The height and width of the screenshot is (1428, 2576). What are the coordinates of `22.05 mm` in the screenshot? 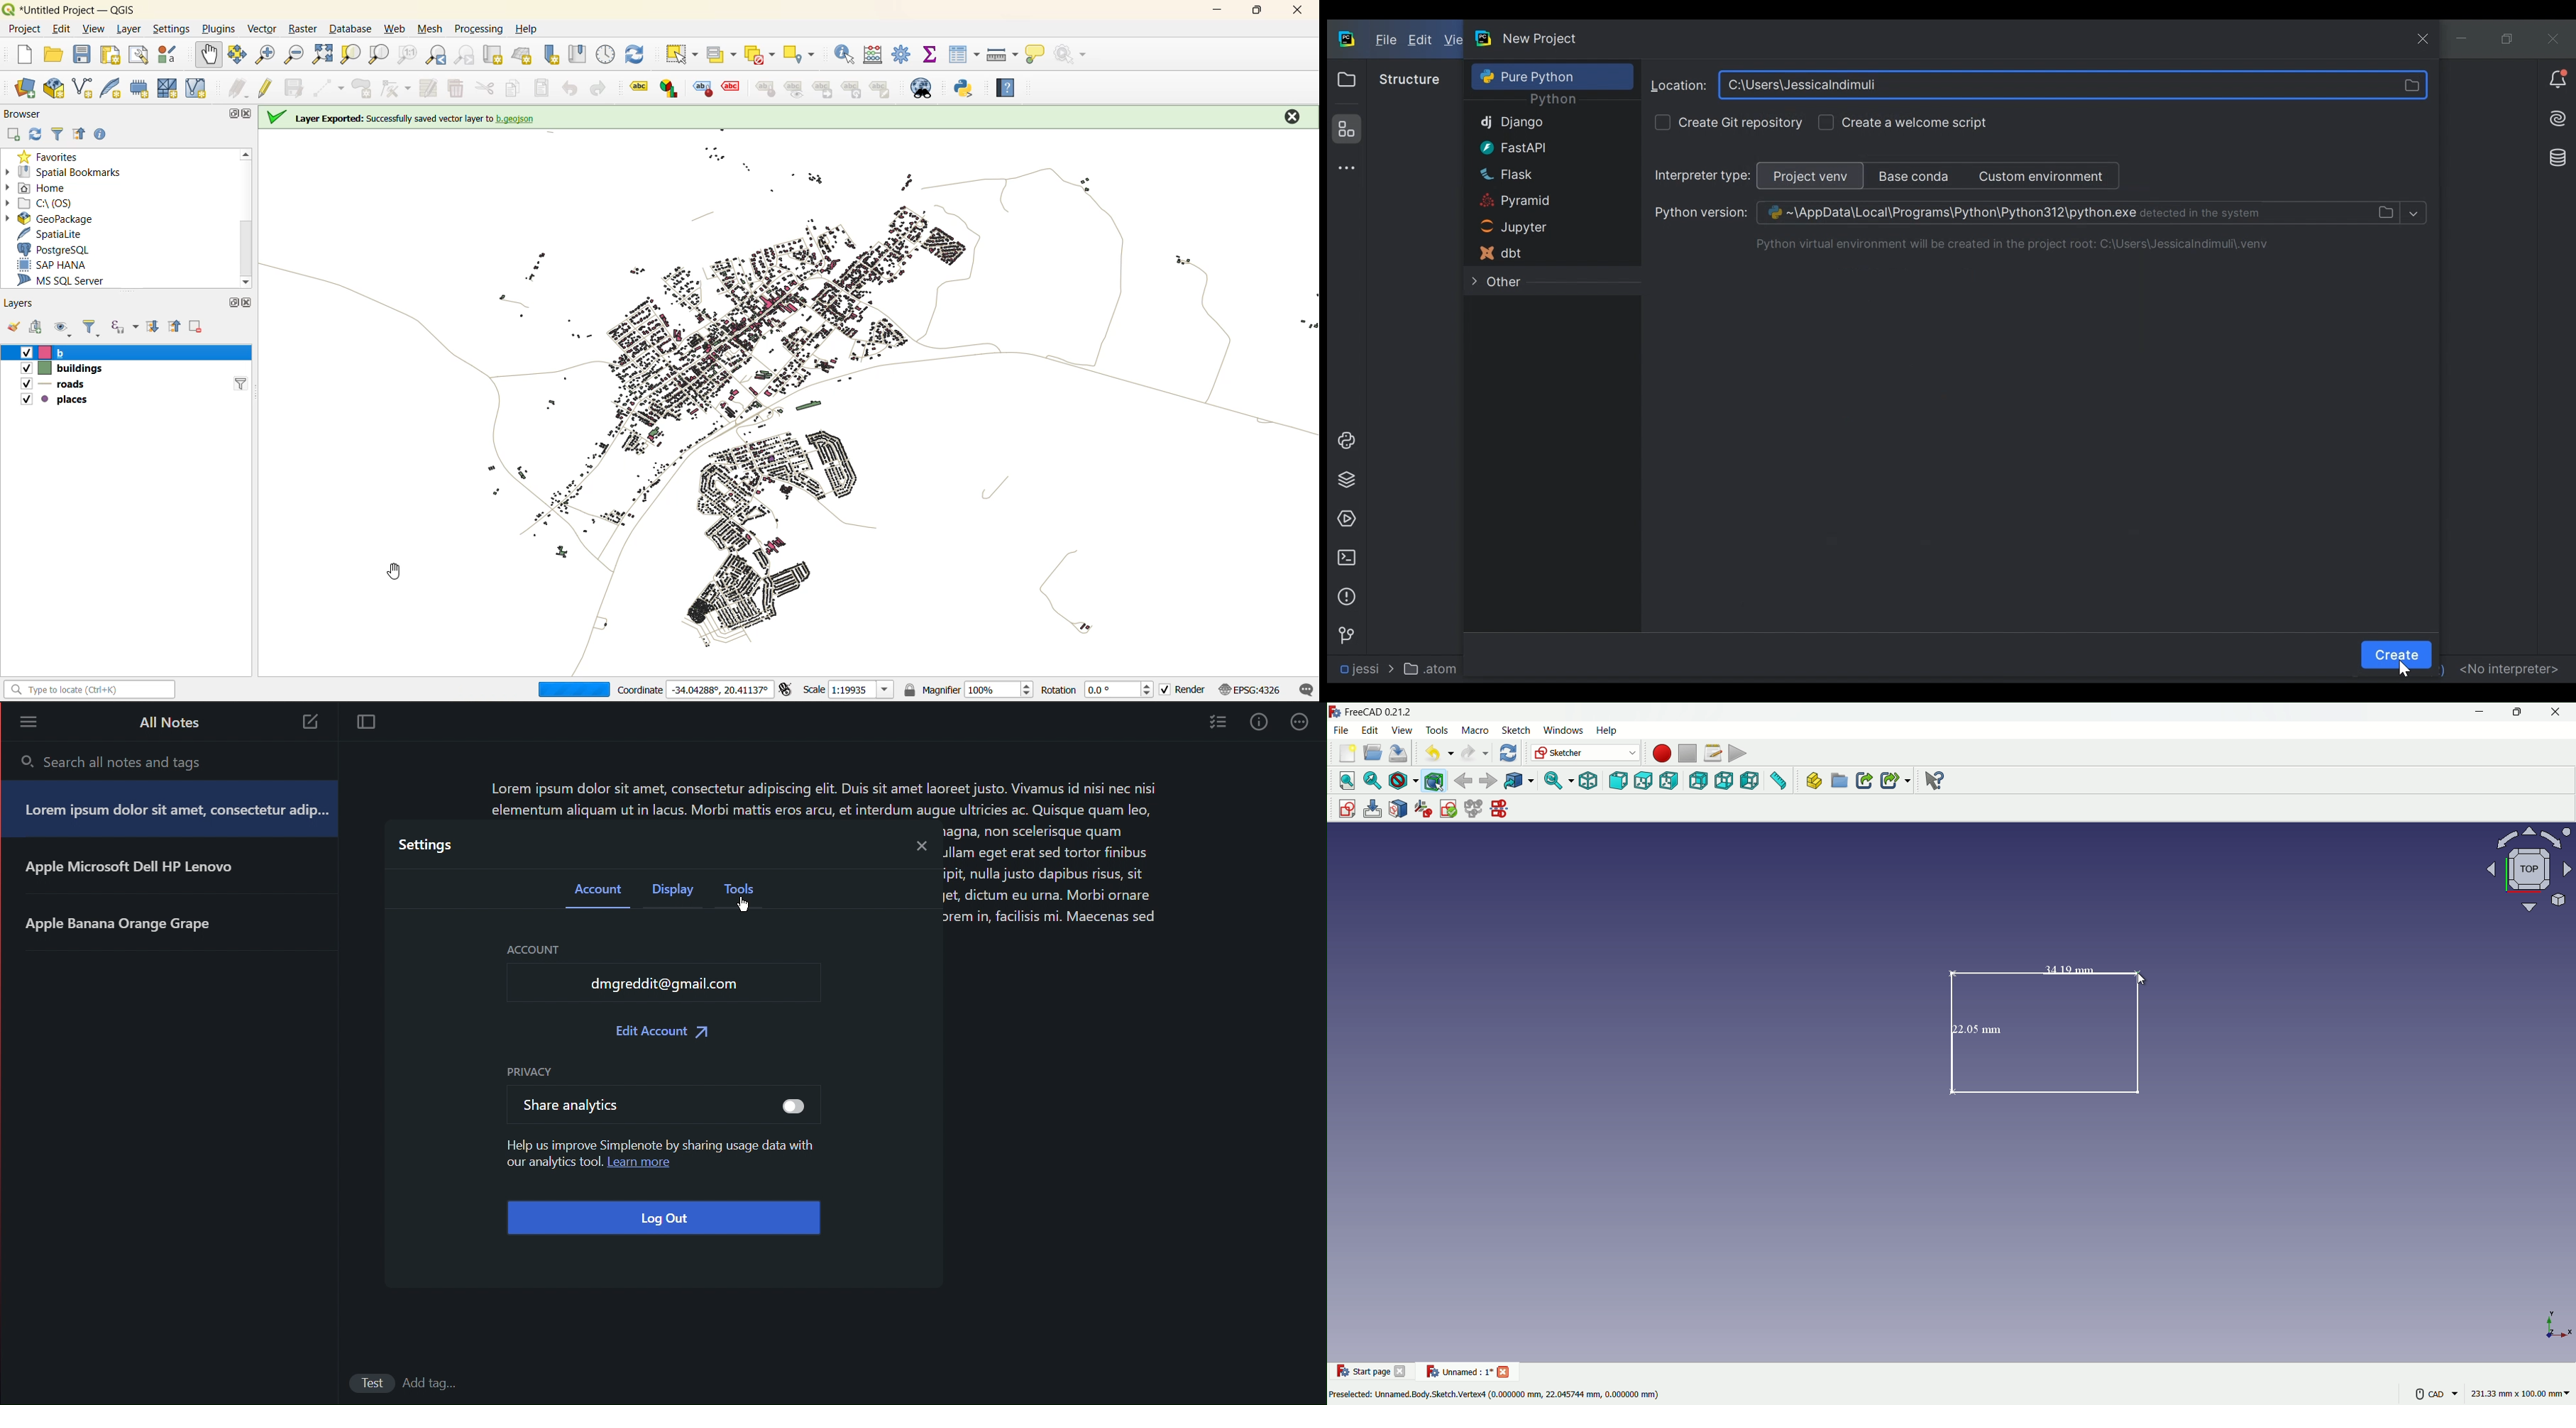 It's located at (1977, 1028).